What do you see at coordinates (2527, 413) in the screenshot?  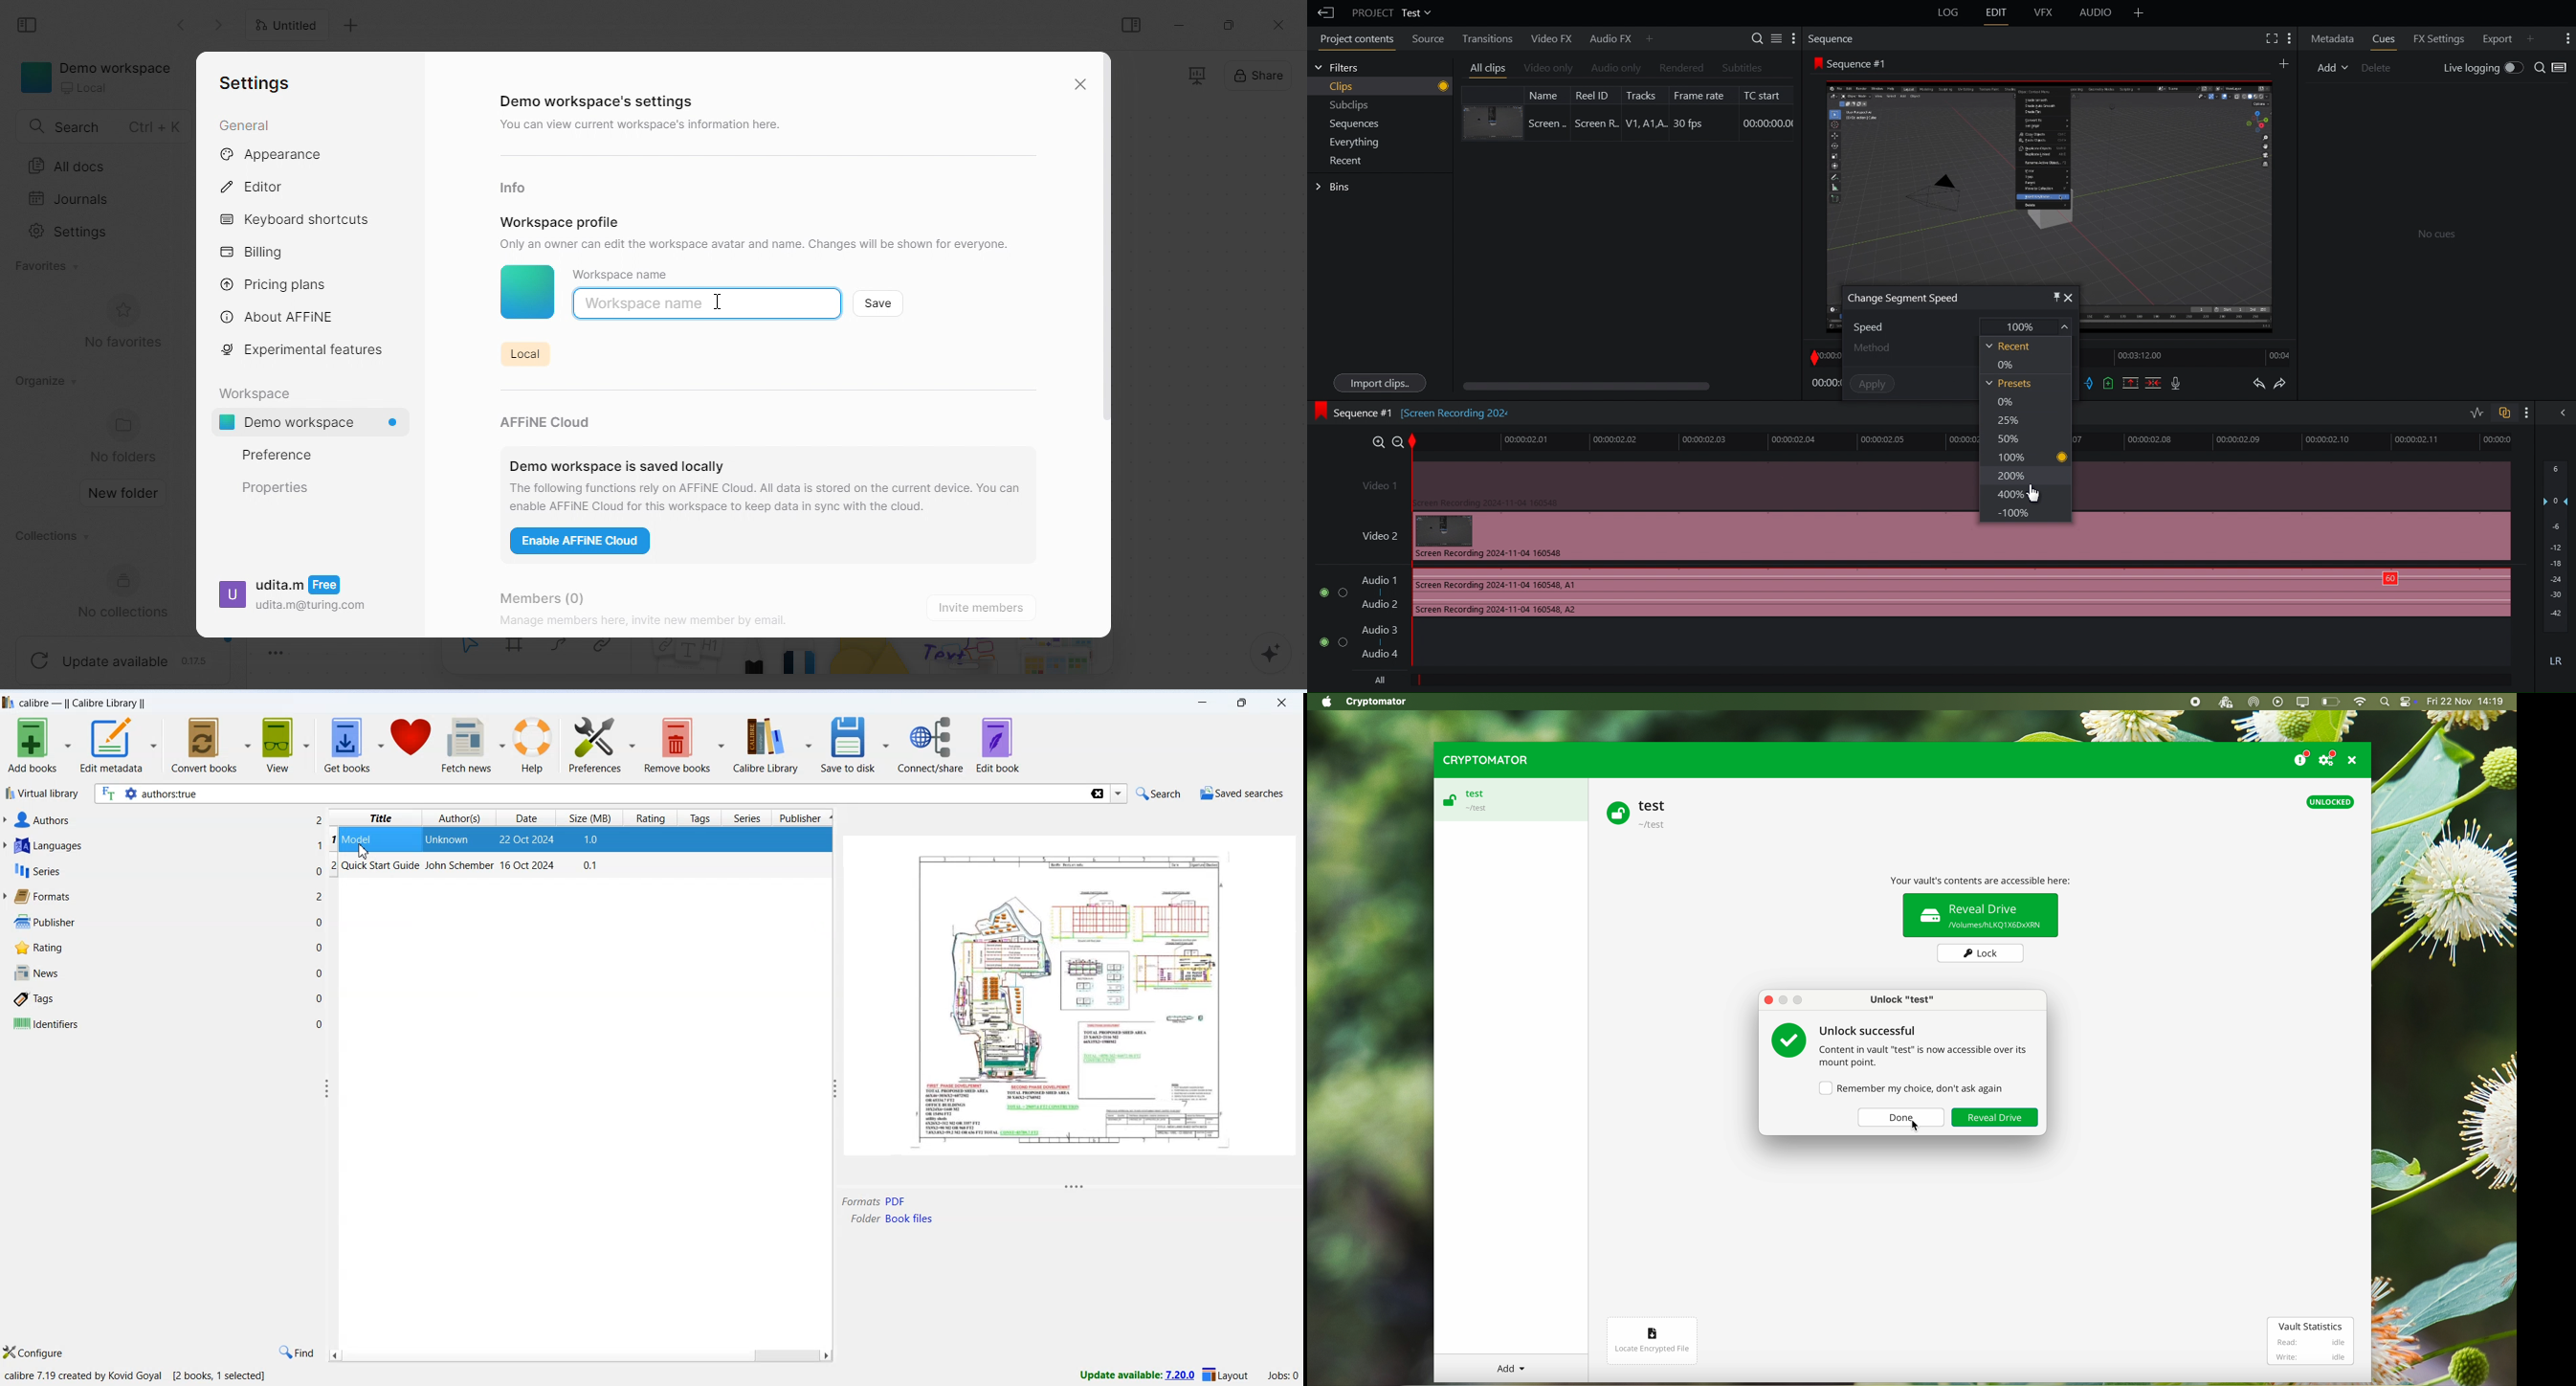 I see `More` at bounding box center [2527, 413].